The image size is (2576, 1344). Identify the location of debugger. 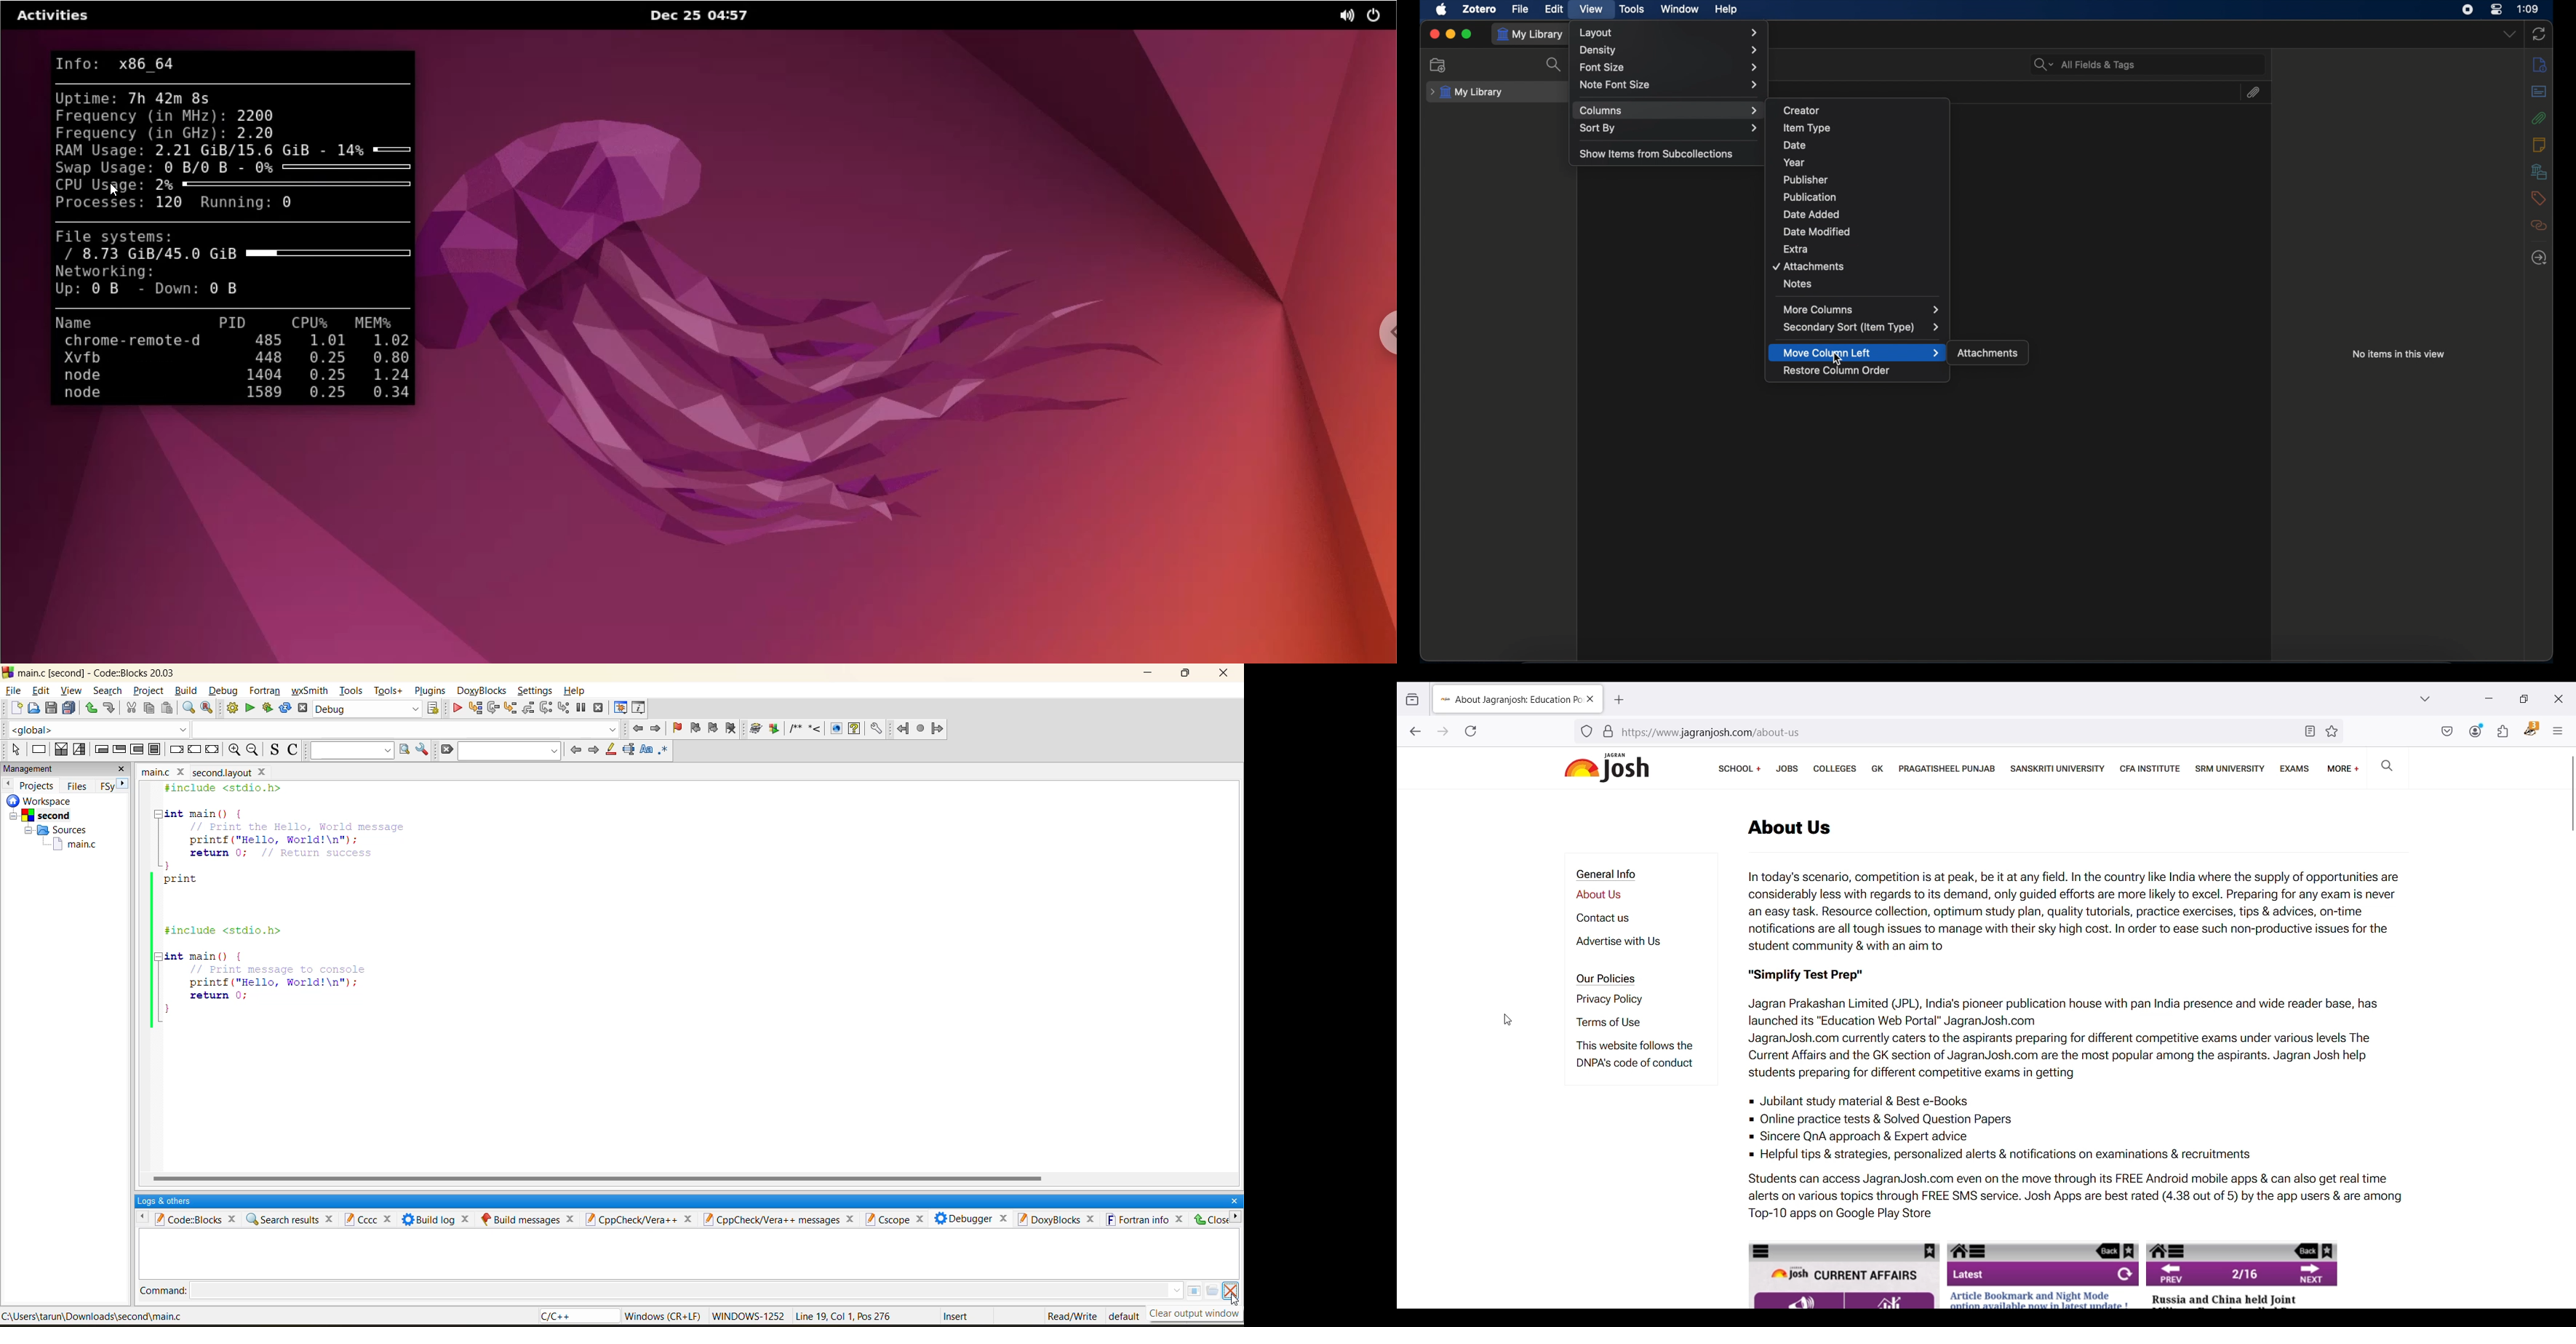
(974, 1220).